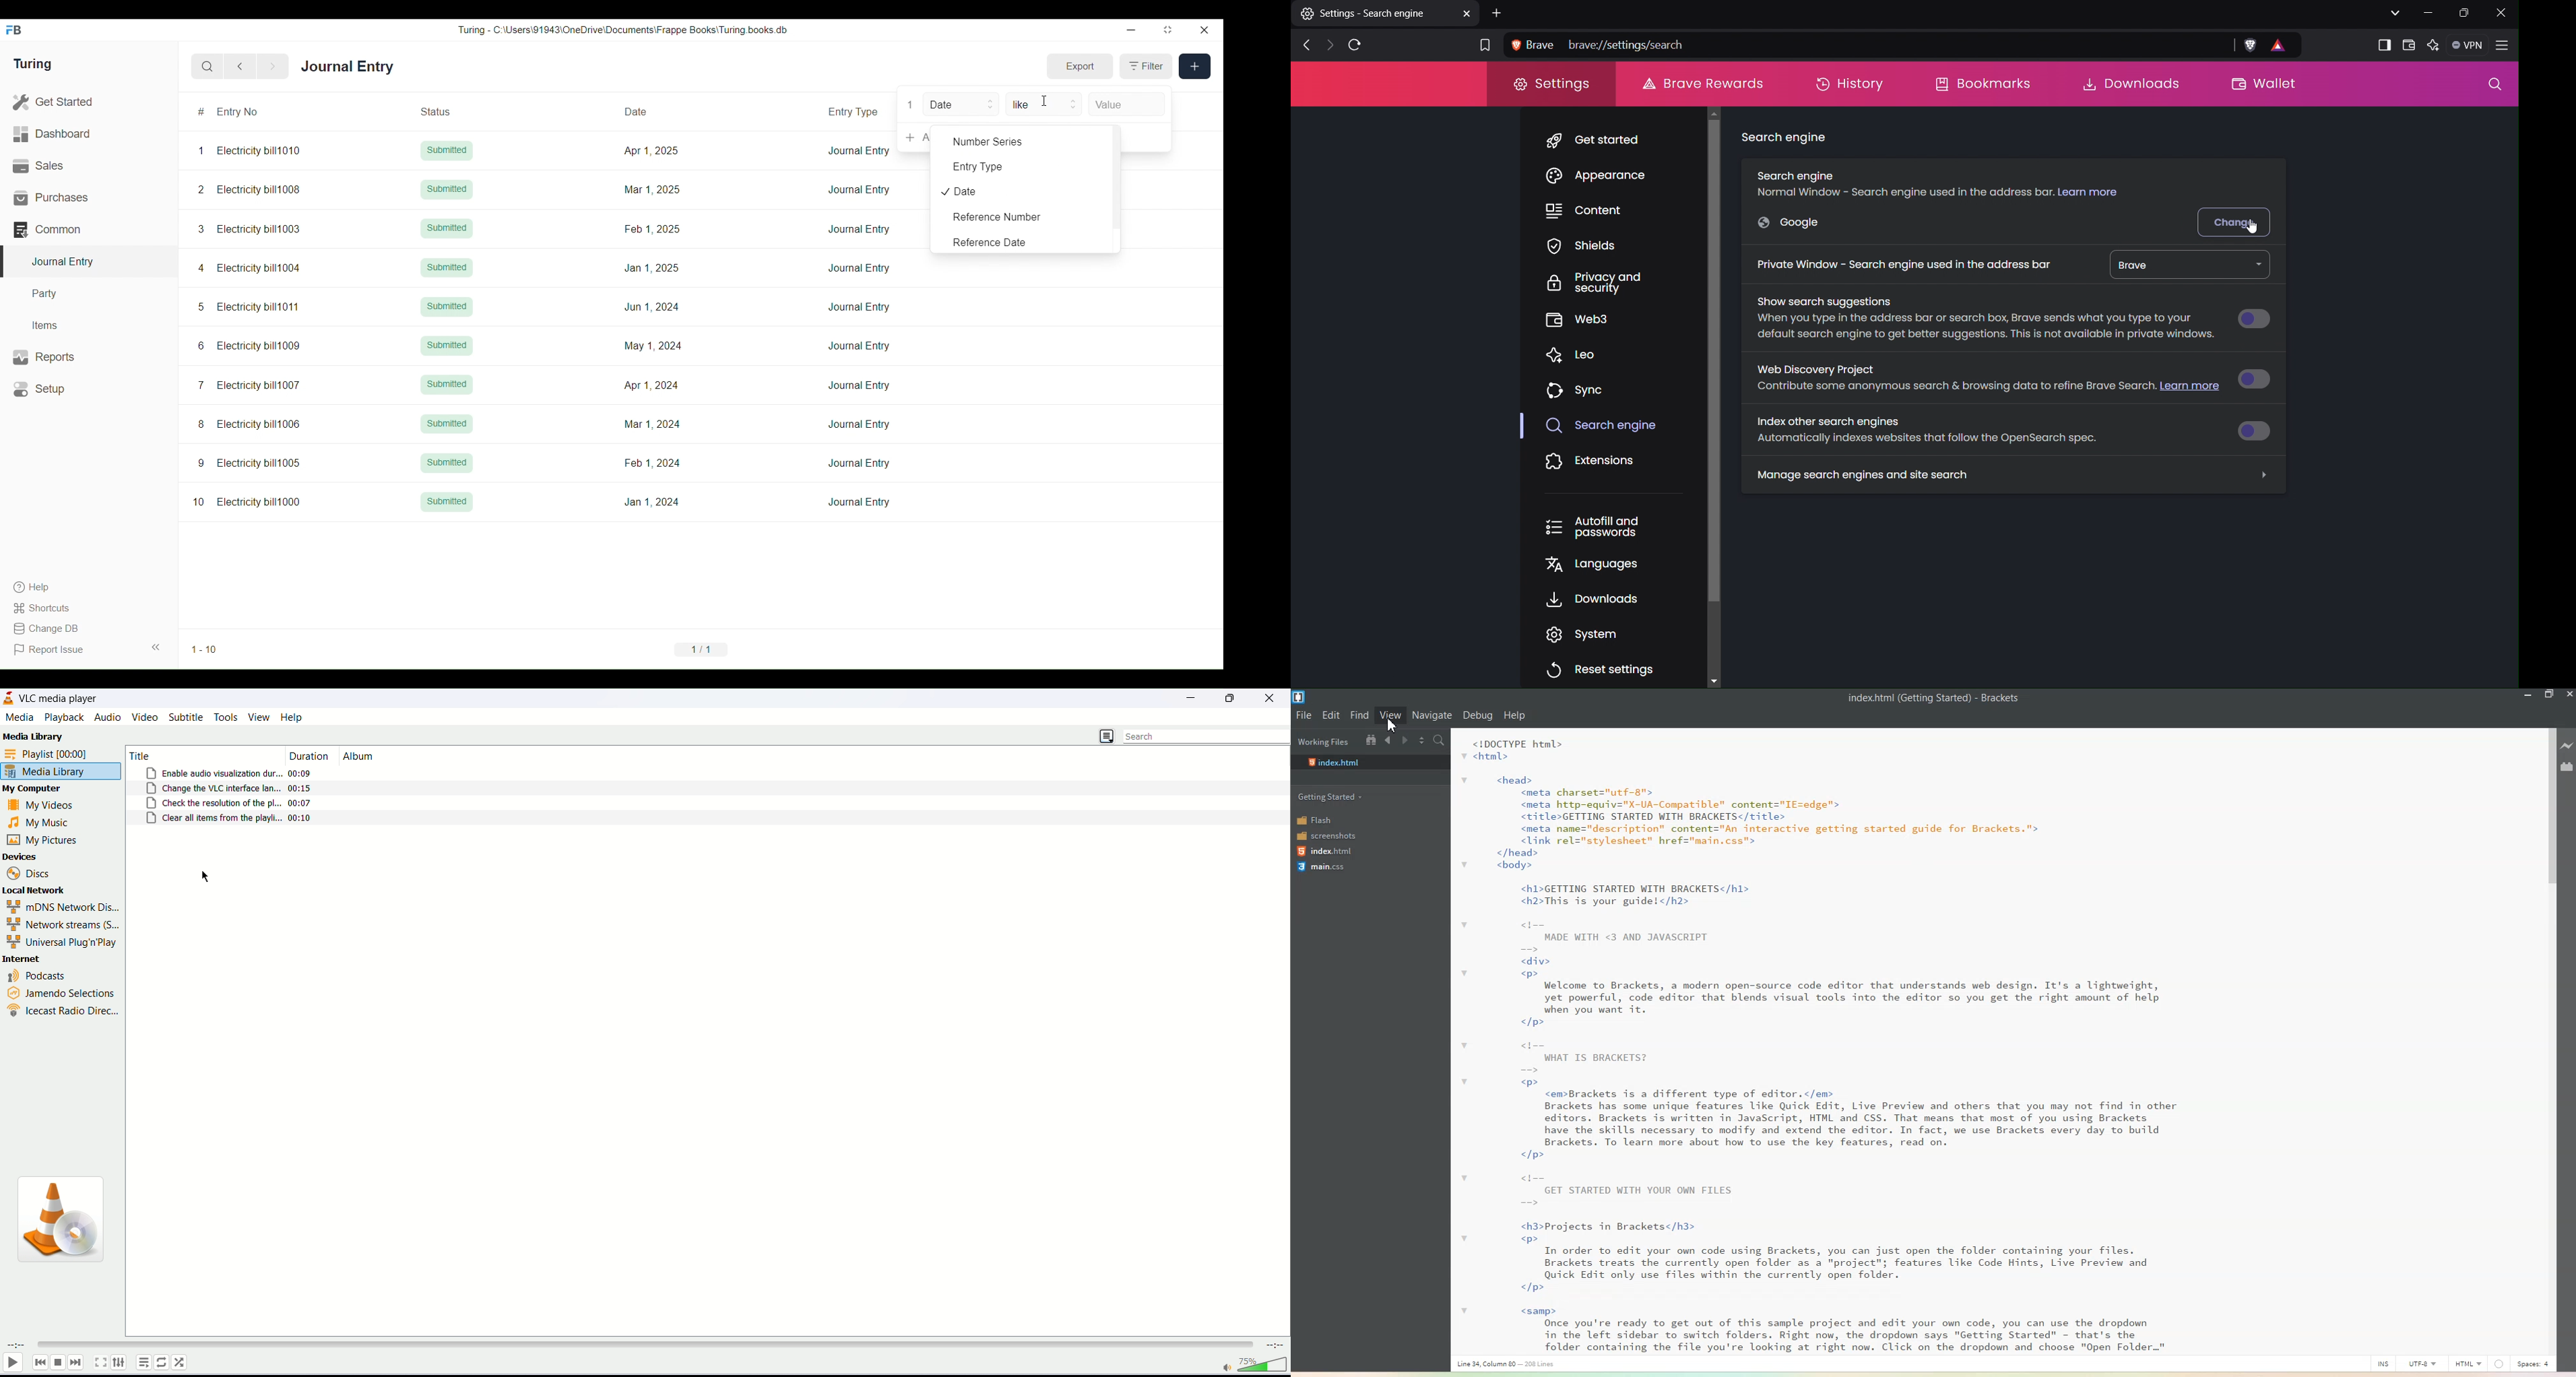  Describe the element at coordinates (1275, 1344) in the screenshot. I see `total time` at that location.